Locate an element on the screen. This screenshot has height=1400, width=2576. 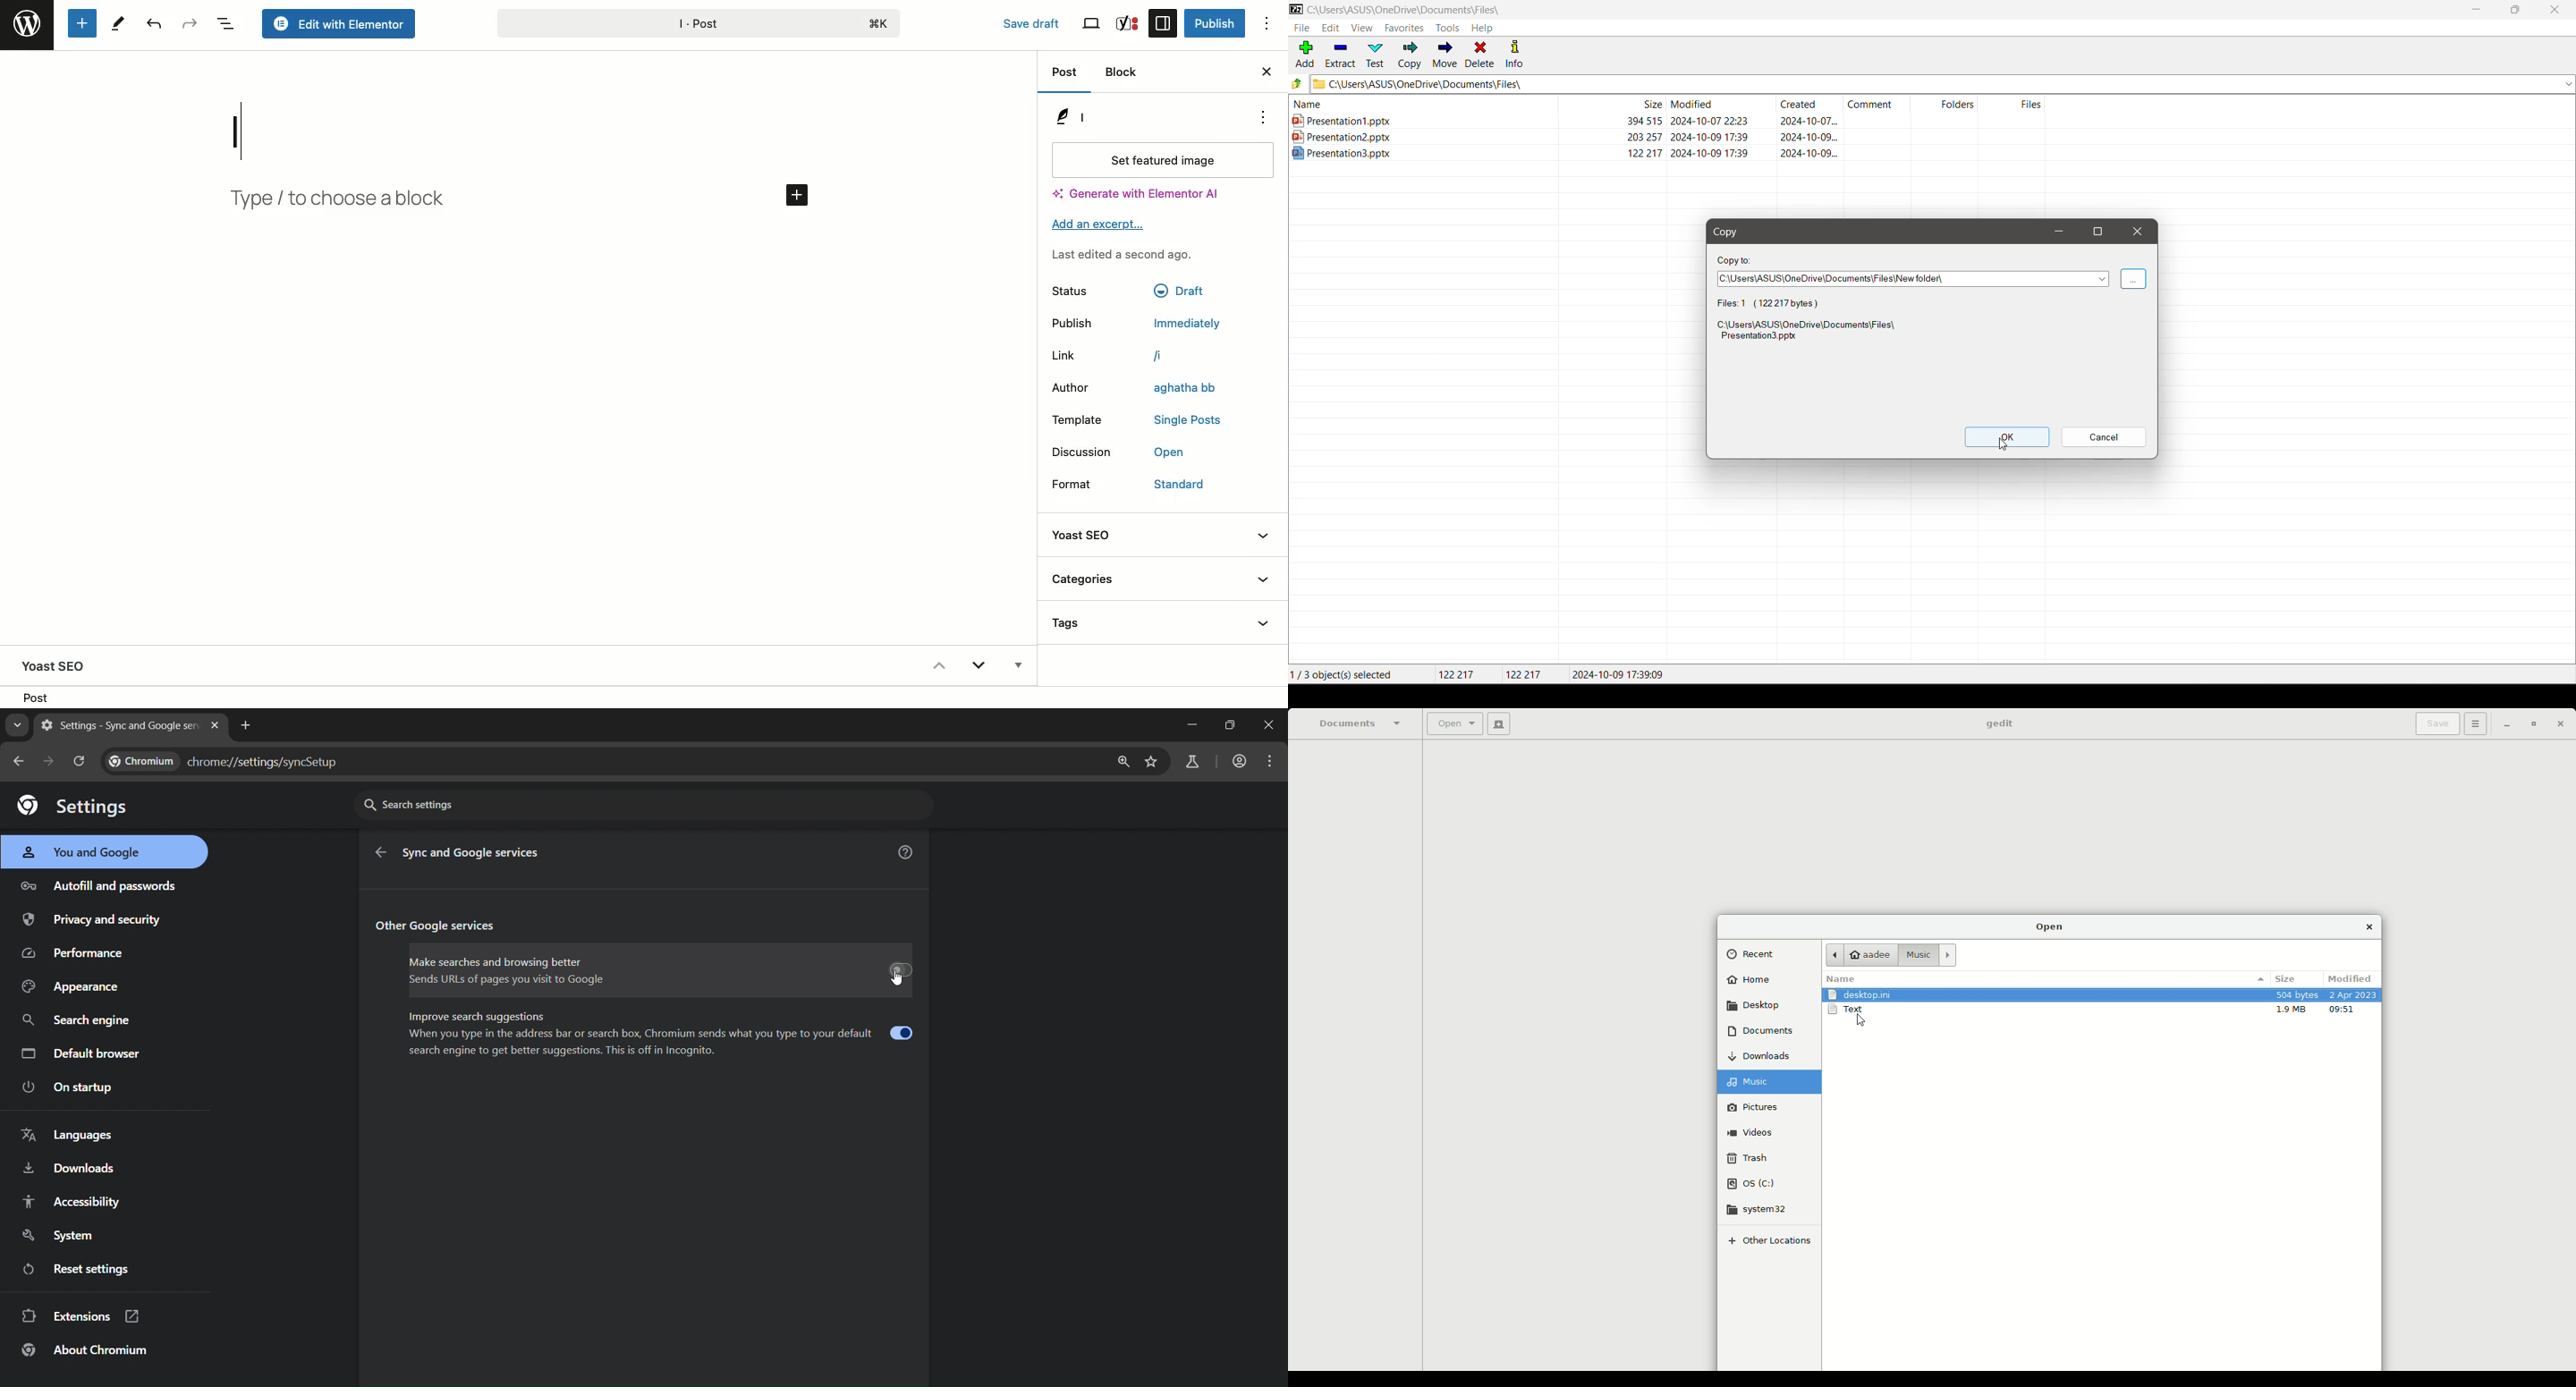
Downloads is located at coordinates (1764, 1057).